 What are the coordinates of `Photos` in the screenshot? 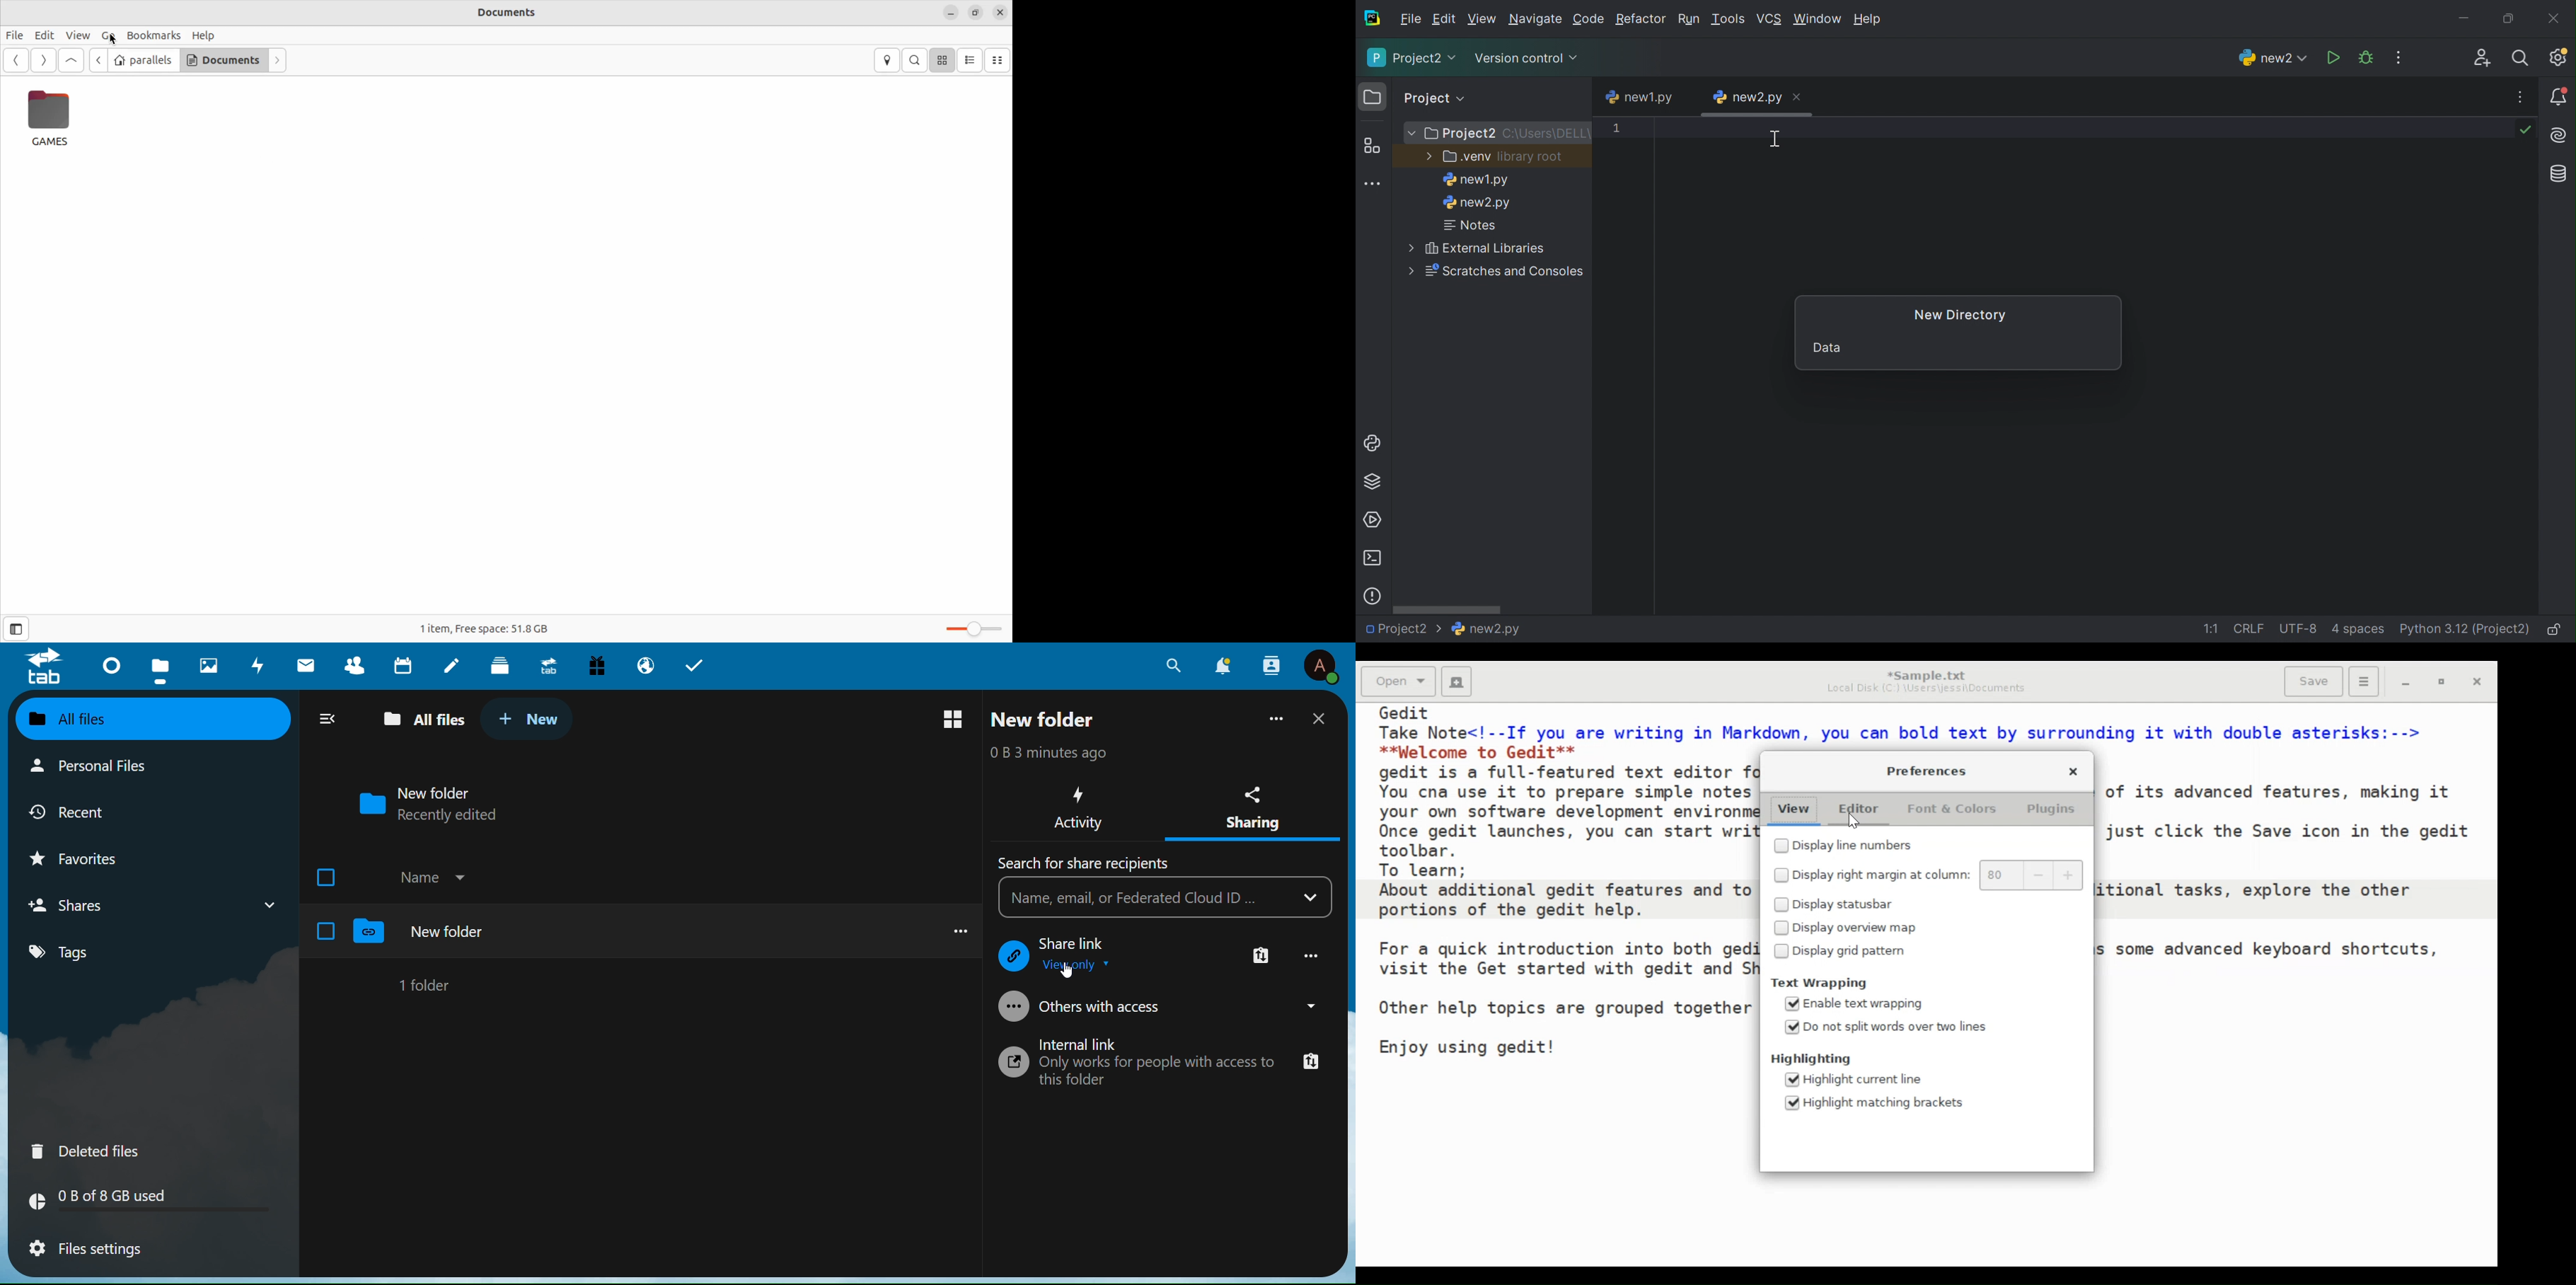 It's located at (204, 662).